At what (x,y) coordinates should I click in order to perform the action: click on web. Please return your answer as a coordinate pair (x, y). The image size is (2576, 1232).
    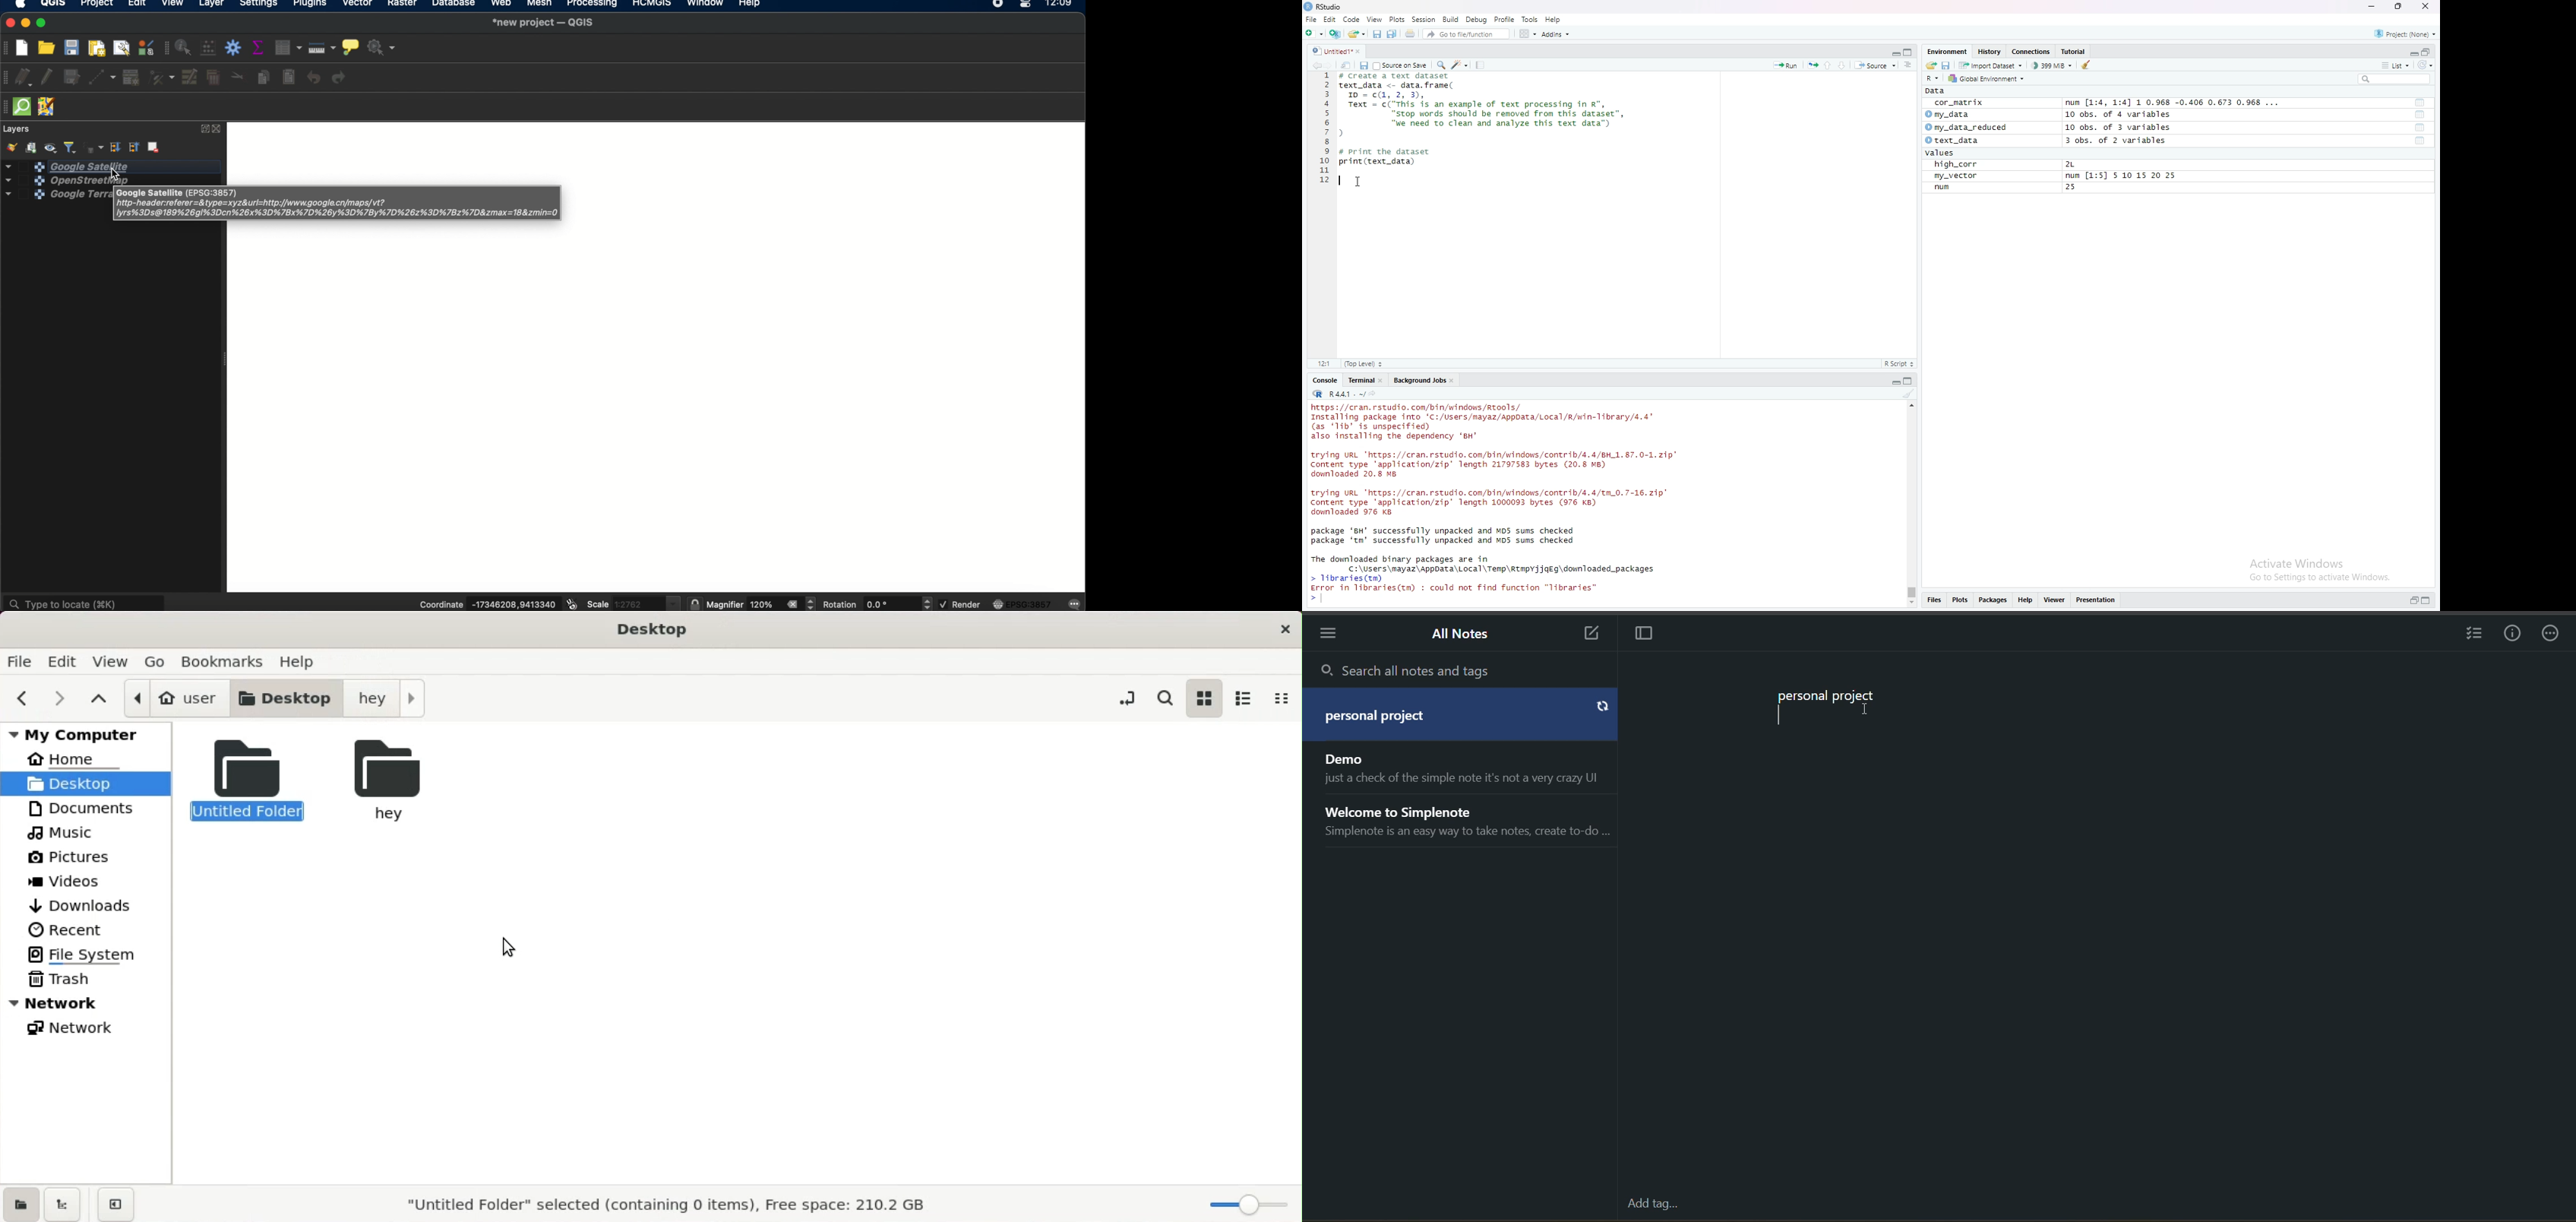
    Looking at the image, I should click on (502, 5).